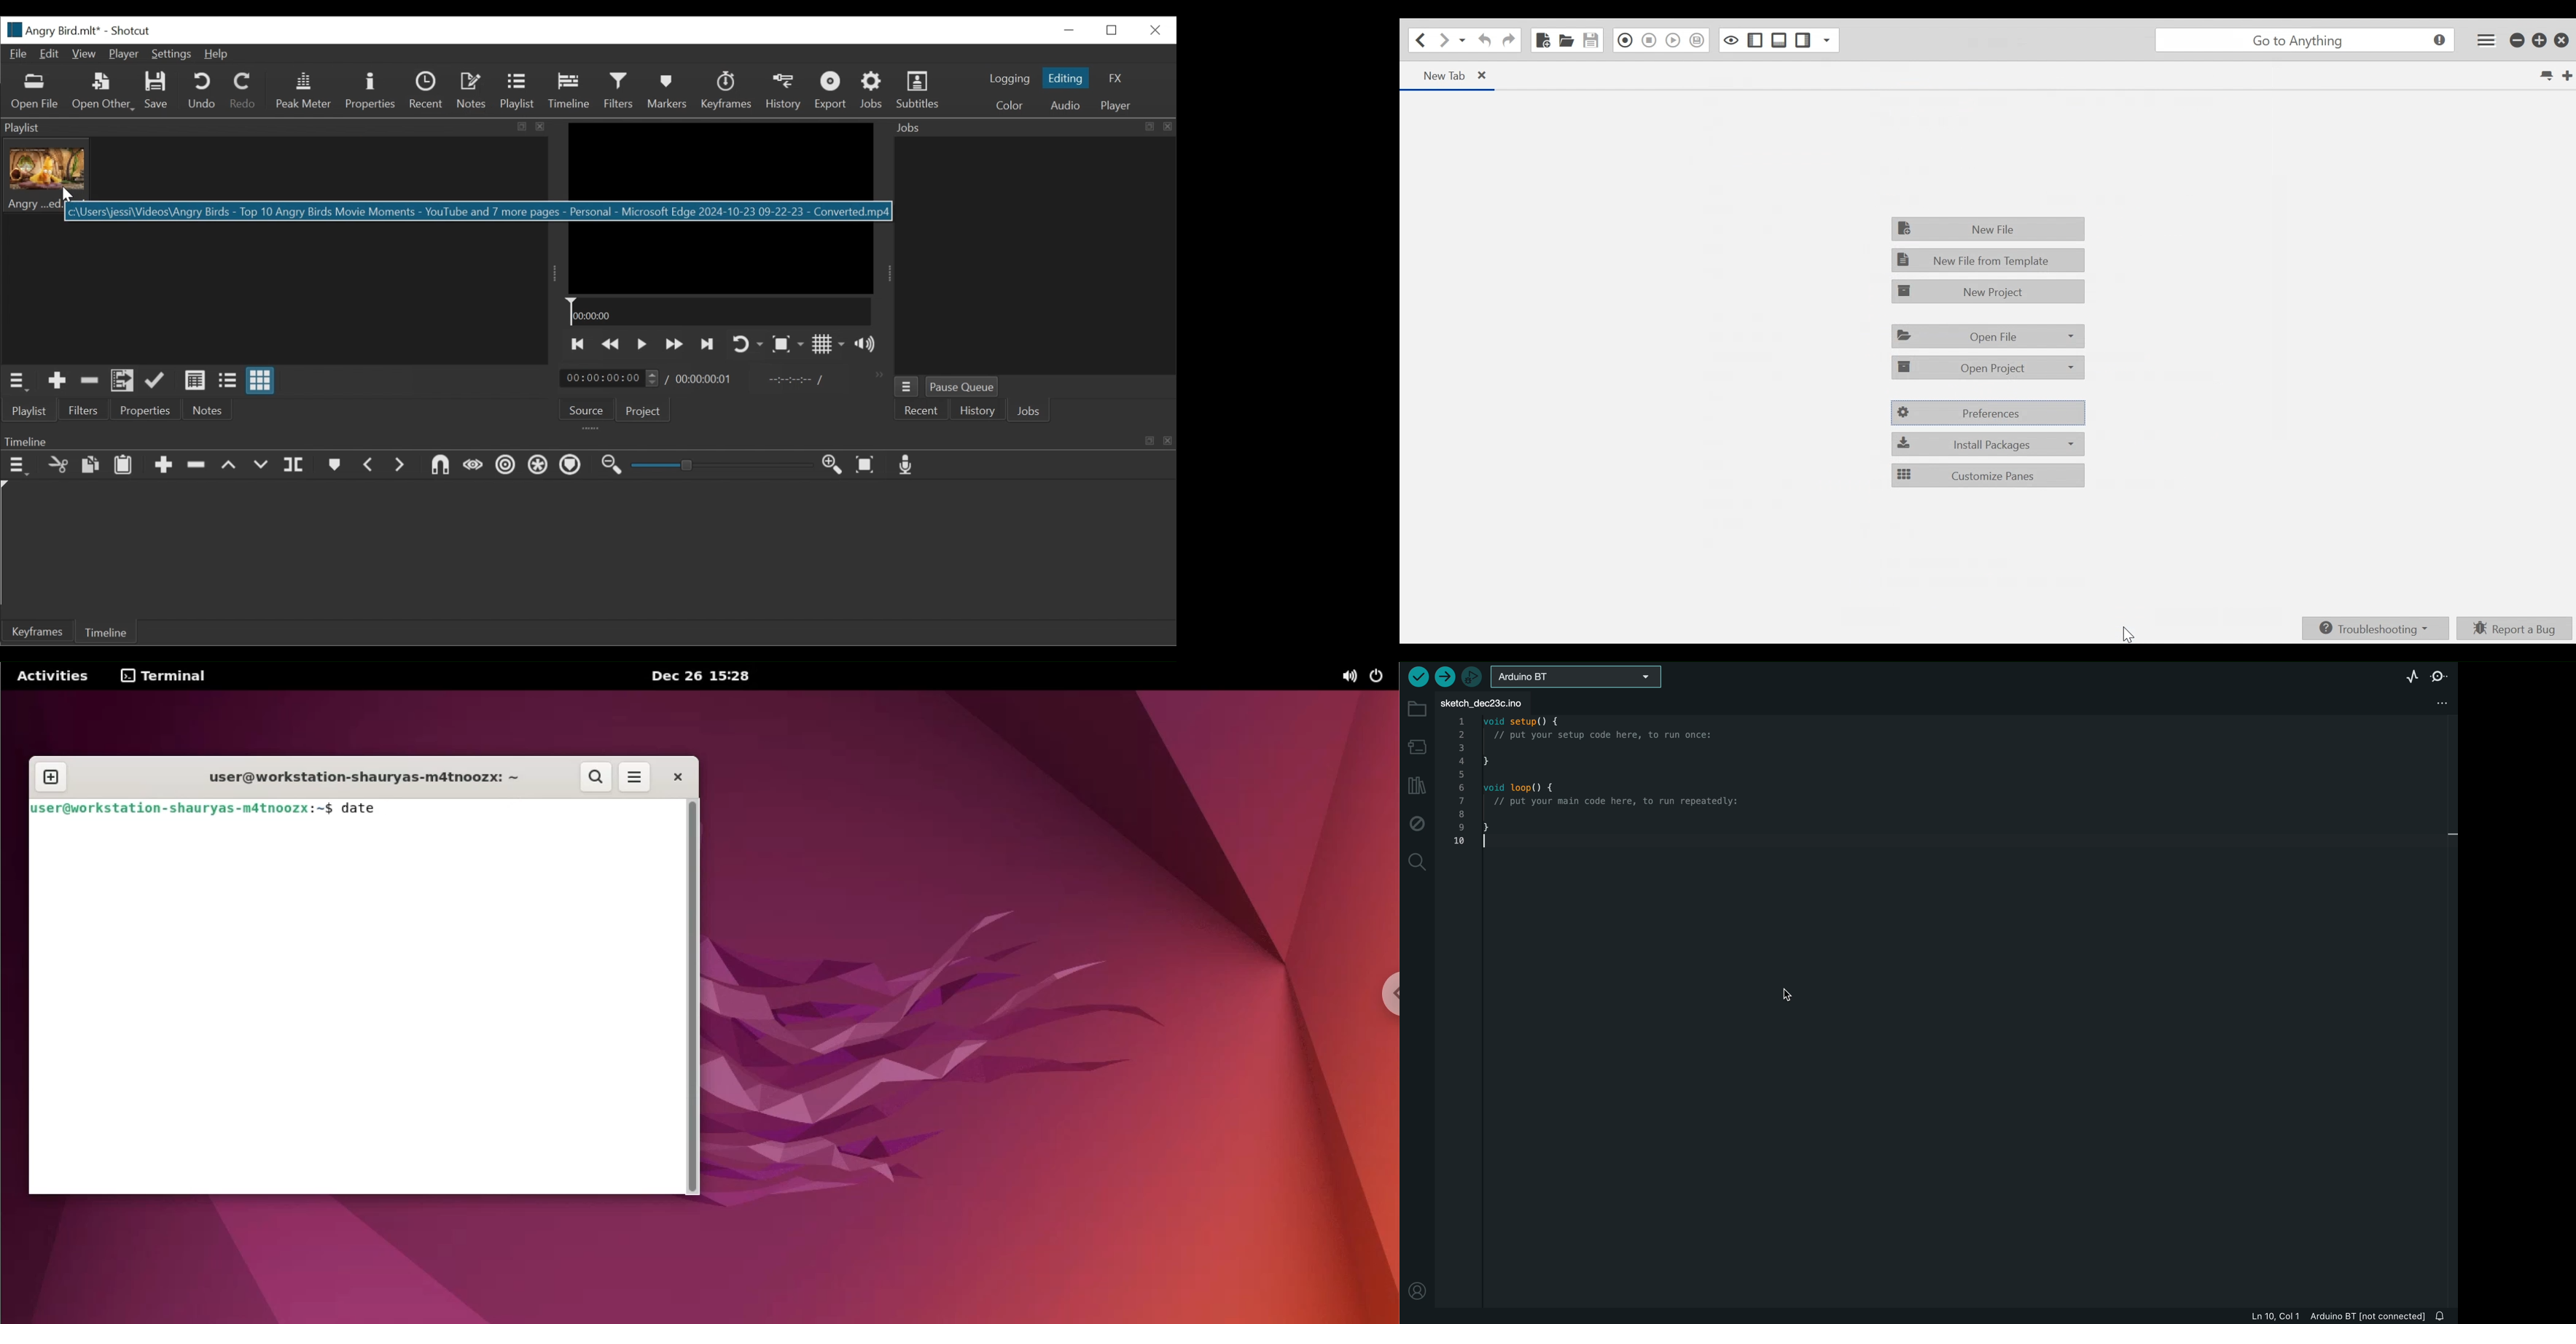  What do you see at coordinates (353, 1008) in the screenshot?
I see `Command line input` at bounding box center [353, 1008].